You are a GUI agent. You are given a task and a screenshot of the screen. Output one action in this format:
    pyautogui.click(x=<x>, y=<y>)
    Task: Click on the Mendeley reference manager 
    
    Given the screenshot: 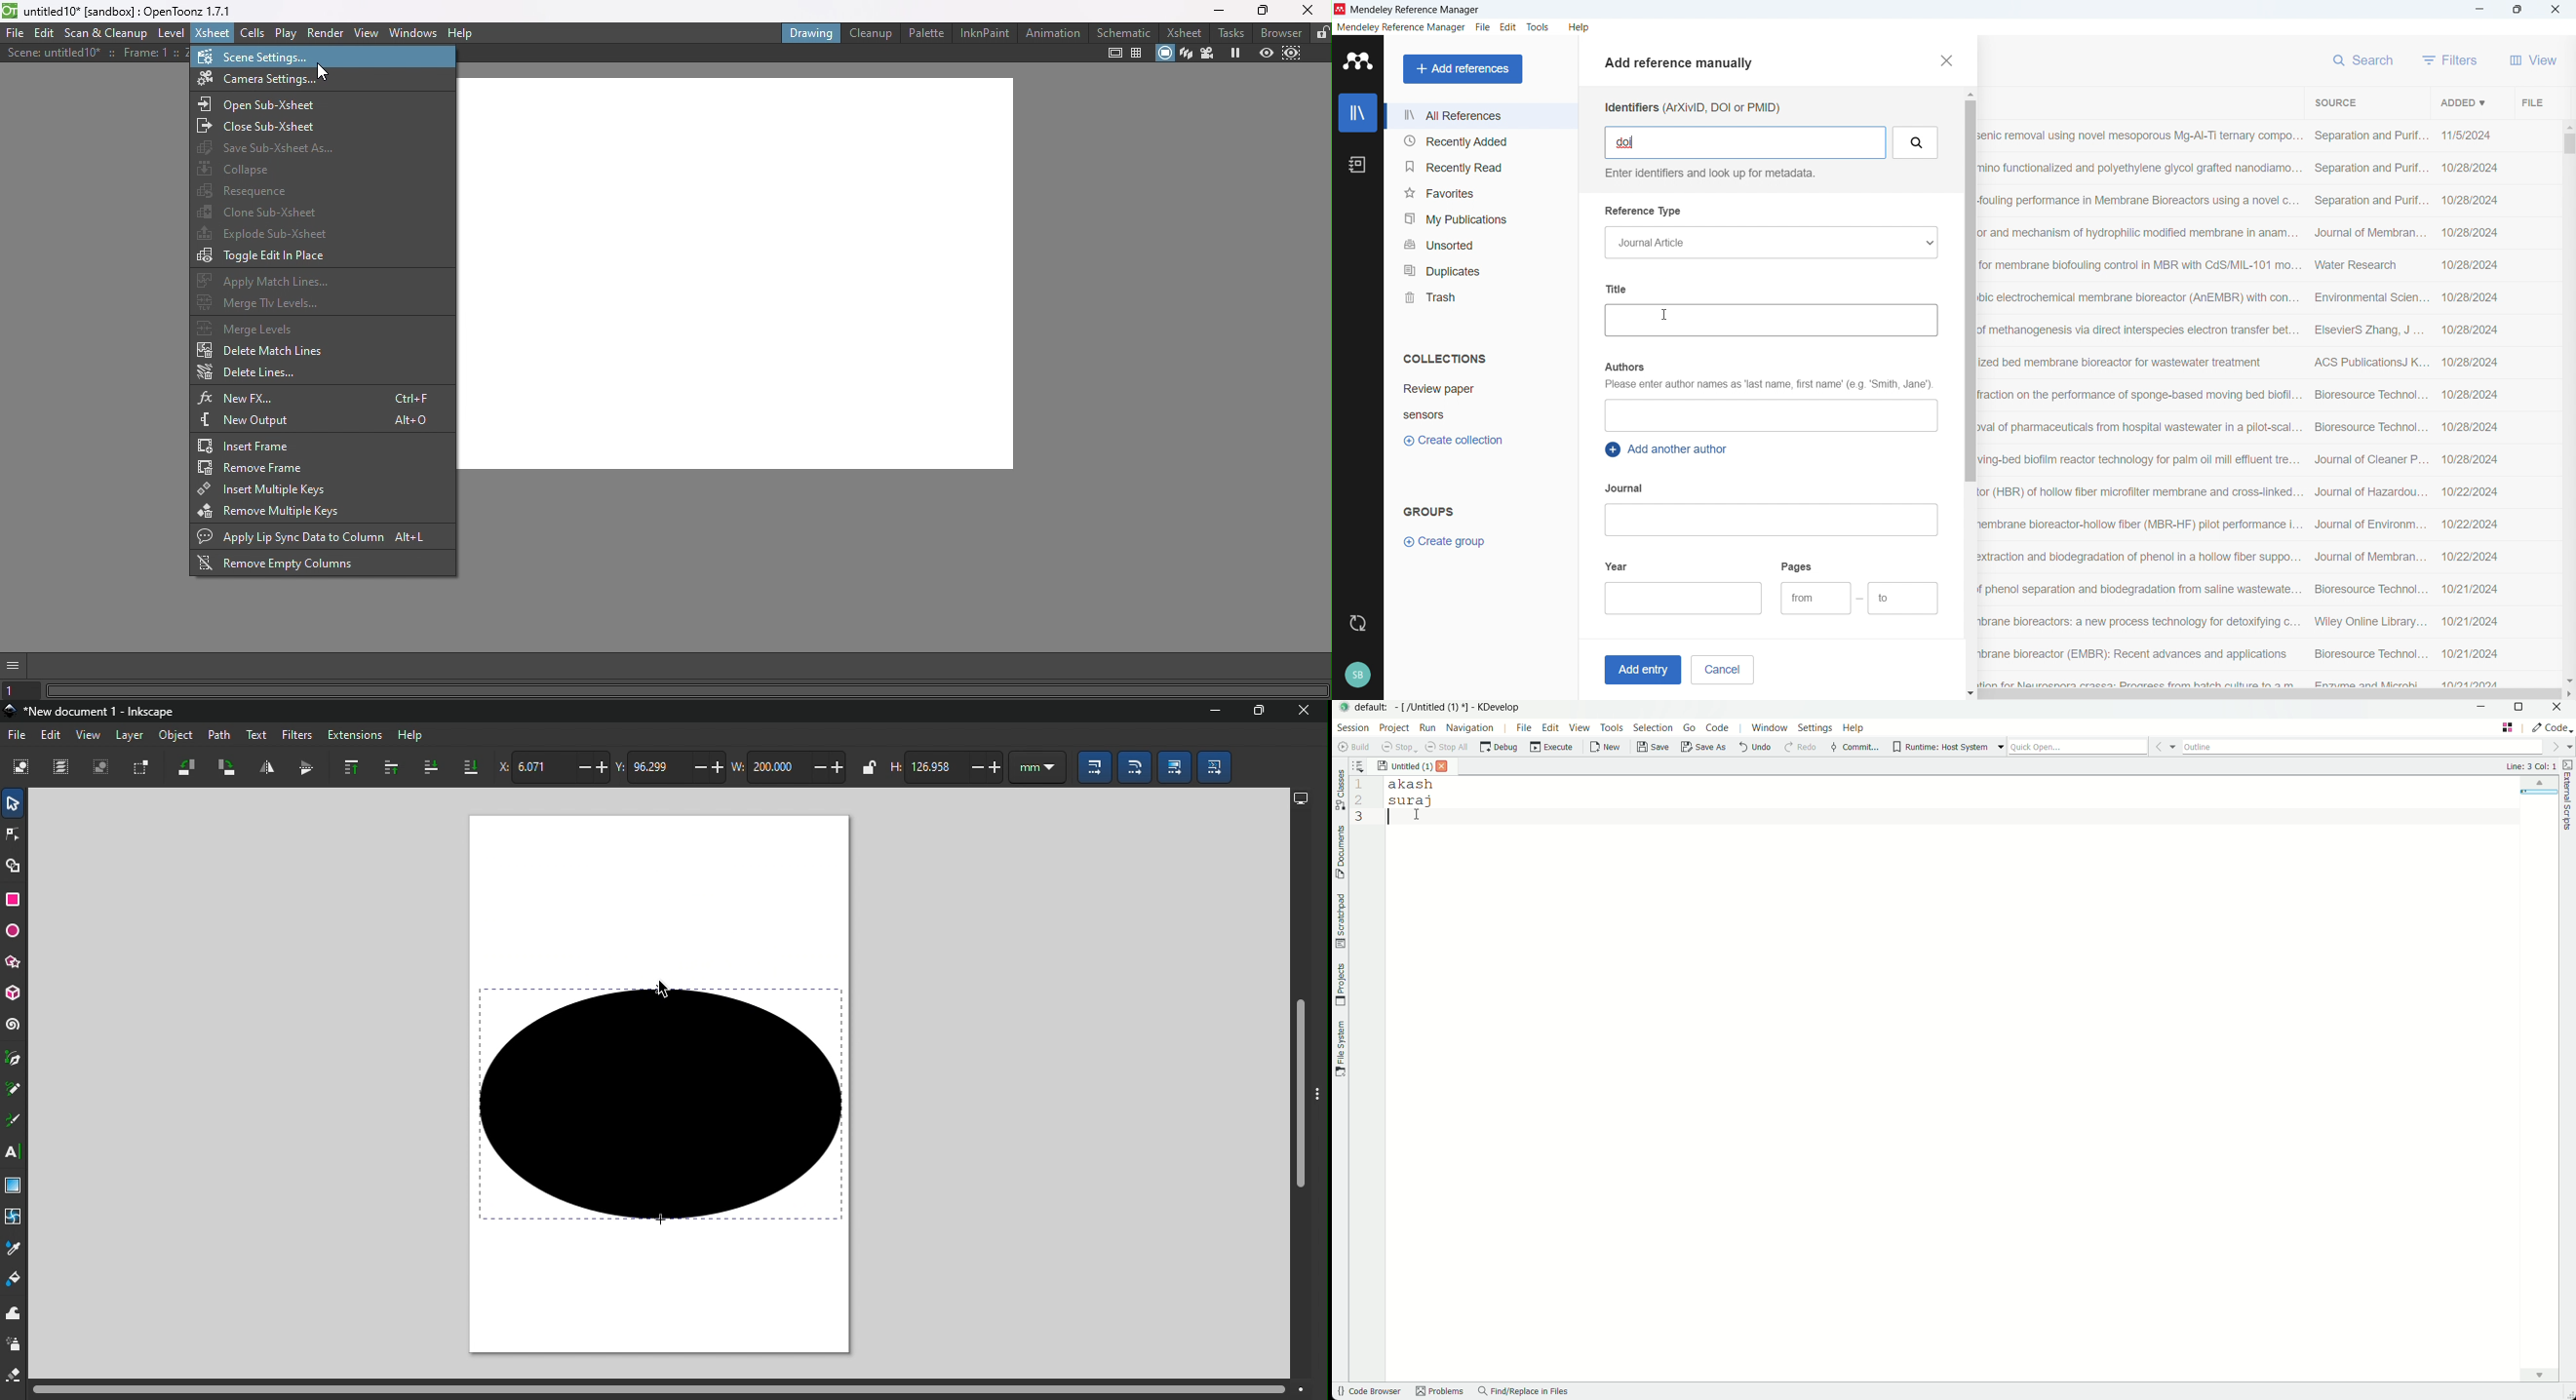 What is the action you would take?
    pyautogui.click(x=1401, y=27)
    